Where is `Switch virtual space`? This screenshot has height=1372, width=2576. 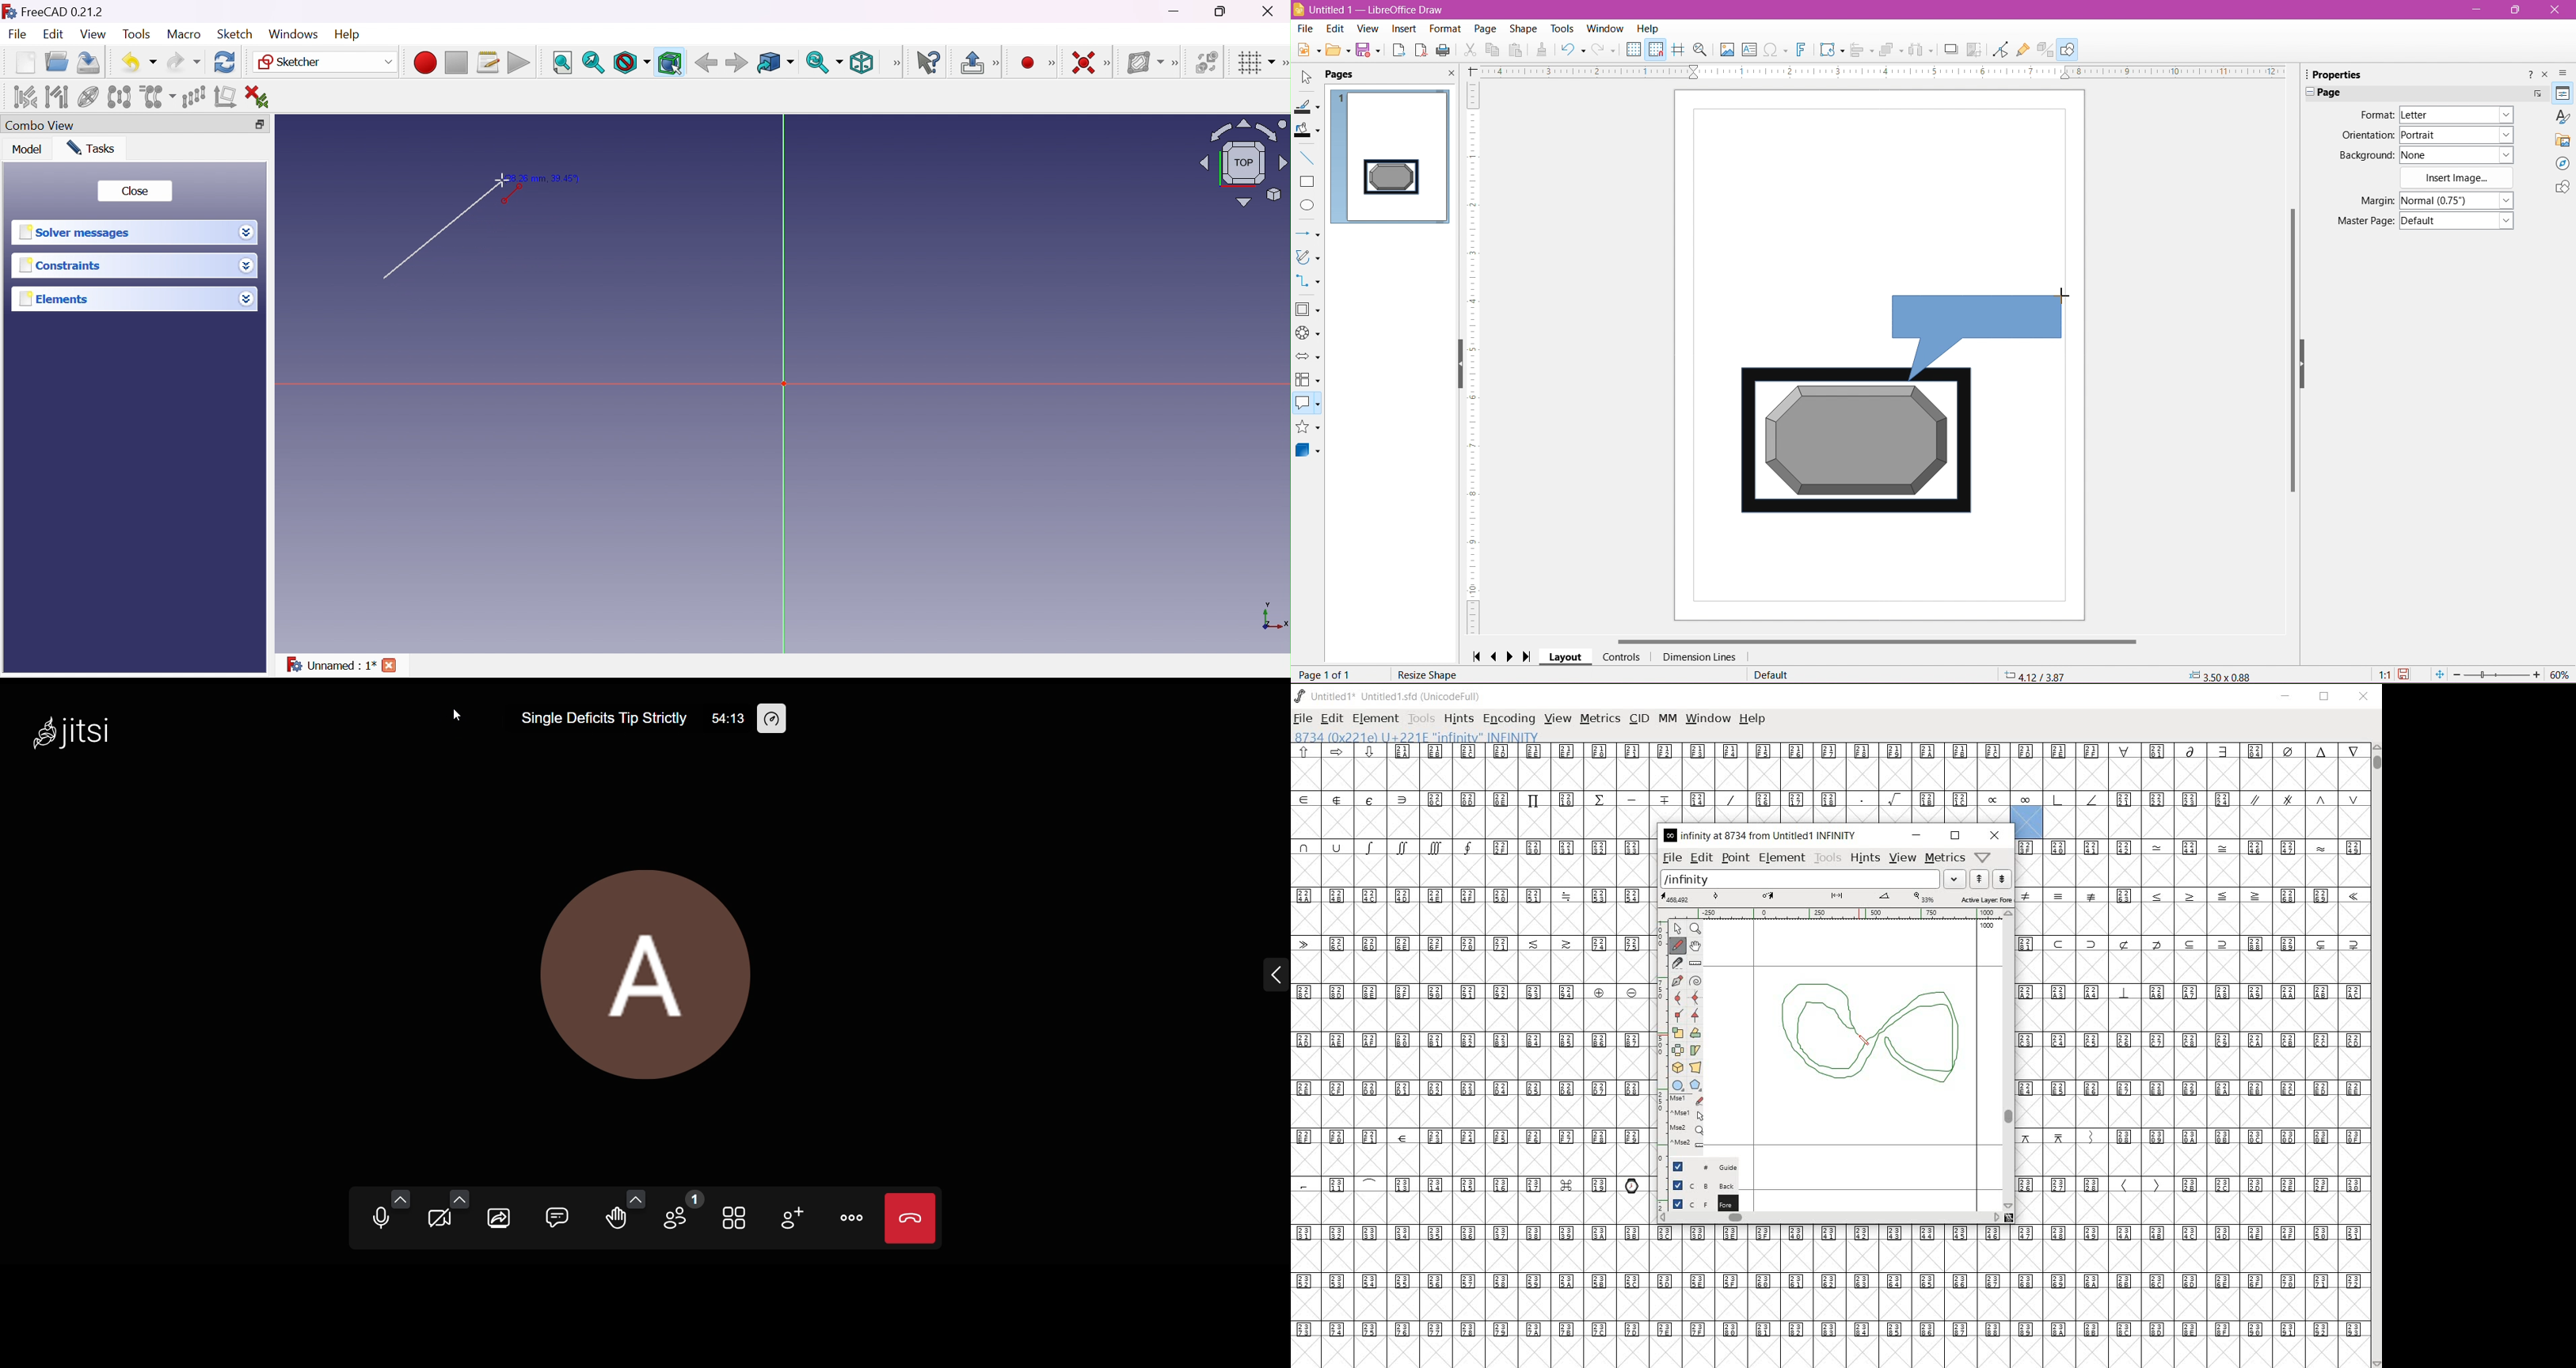
Switch virtual space is located at coordinates (1208, 63).